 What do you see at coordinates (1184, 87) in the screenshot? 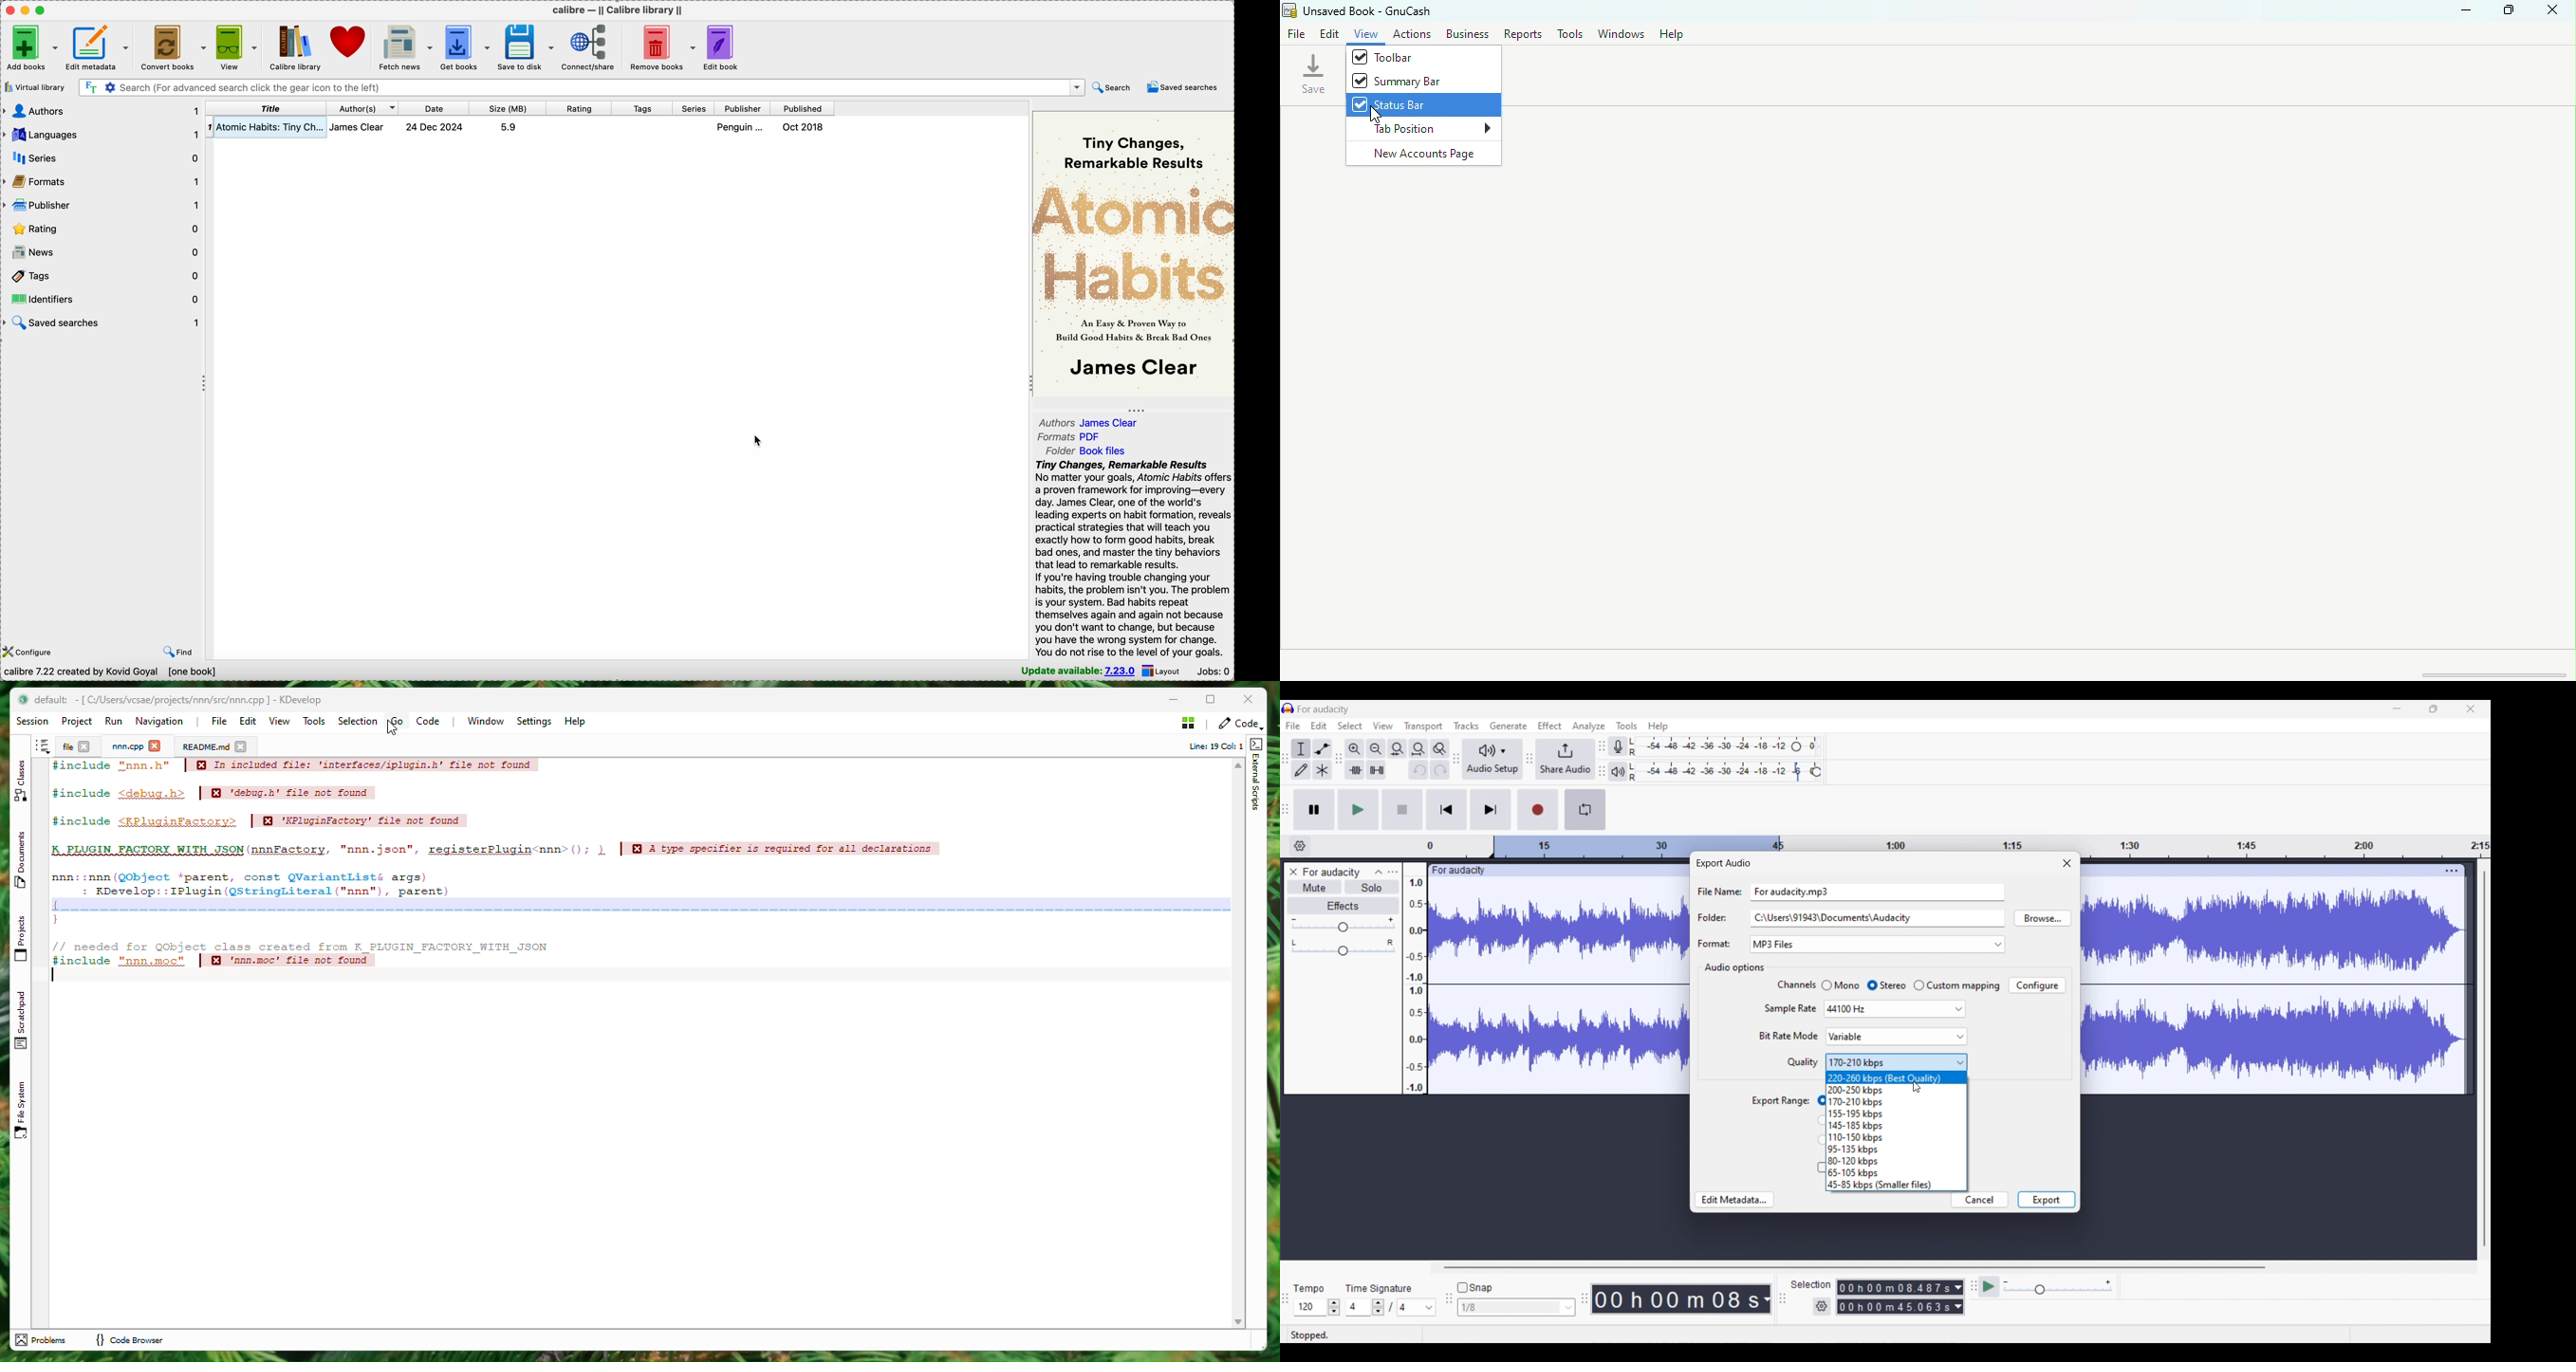
I see `saved searches` at bounding box center [1184, 87].